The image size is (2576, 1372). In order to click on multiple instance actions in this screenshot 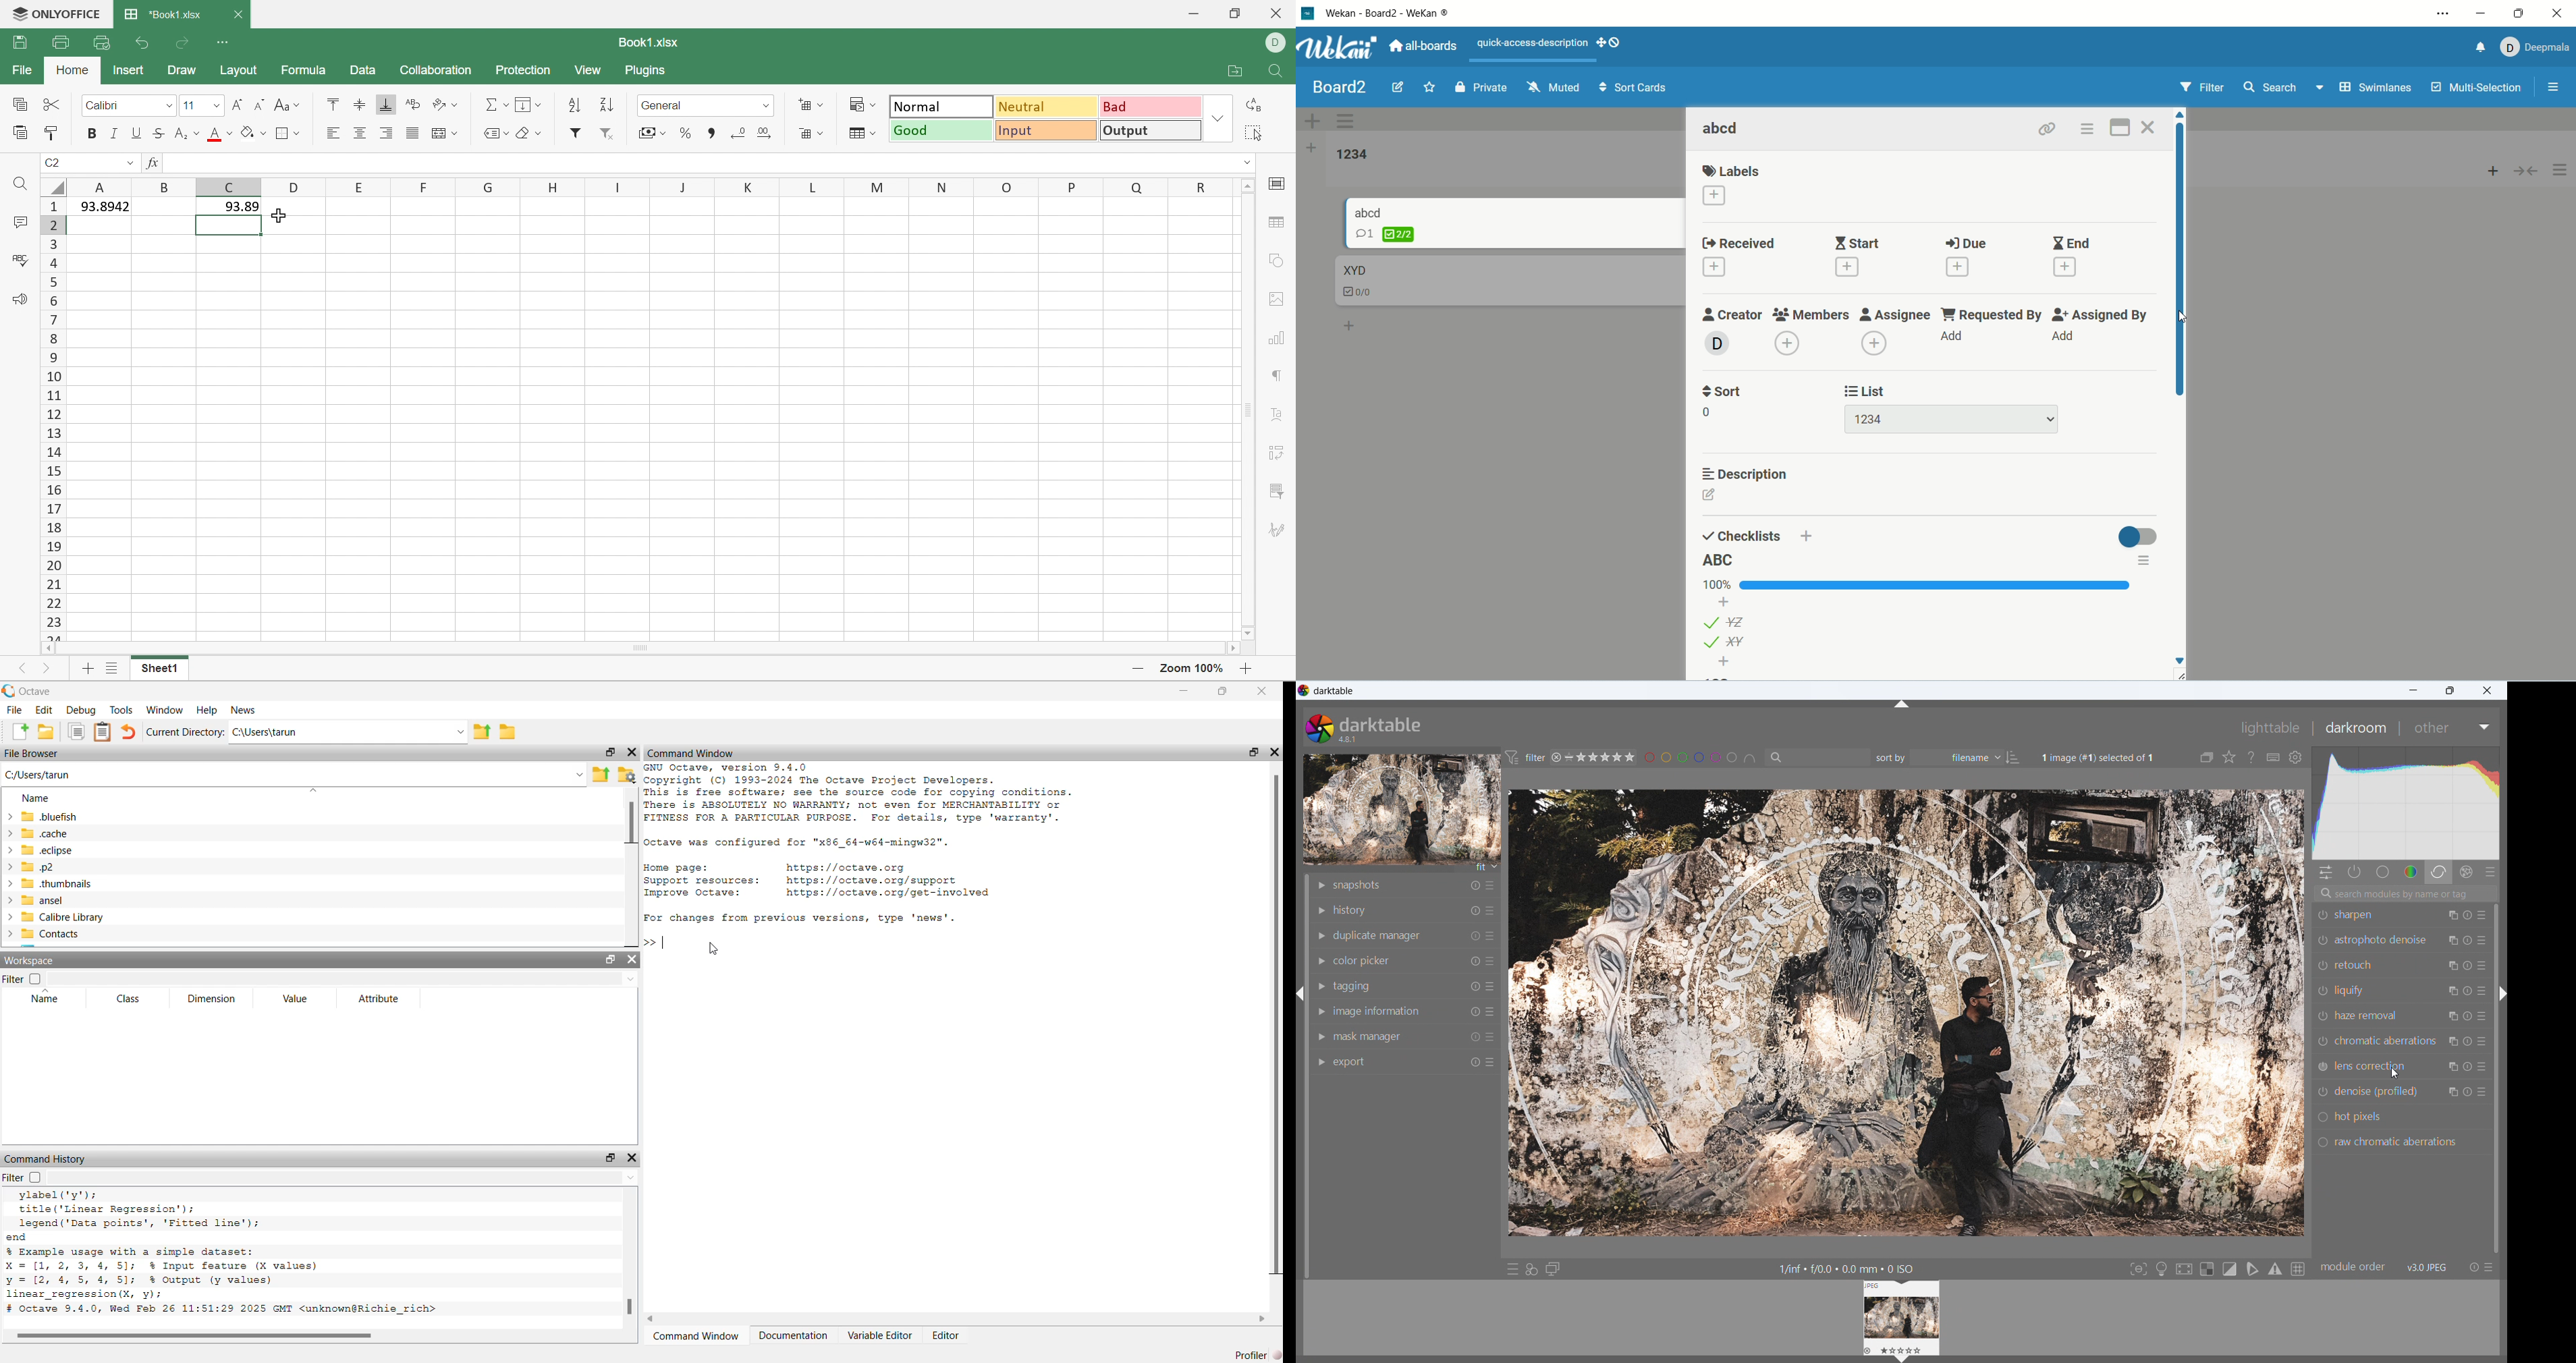, I will do `click(2454, 915)`.